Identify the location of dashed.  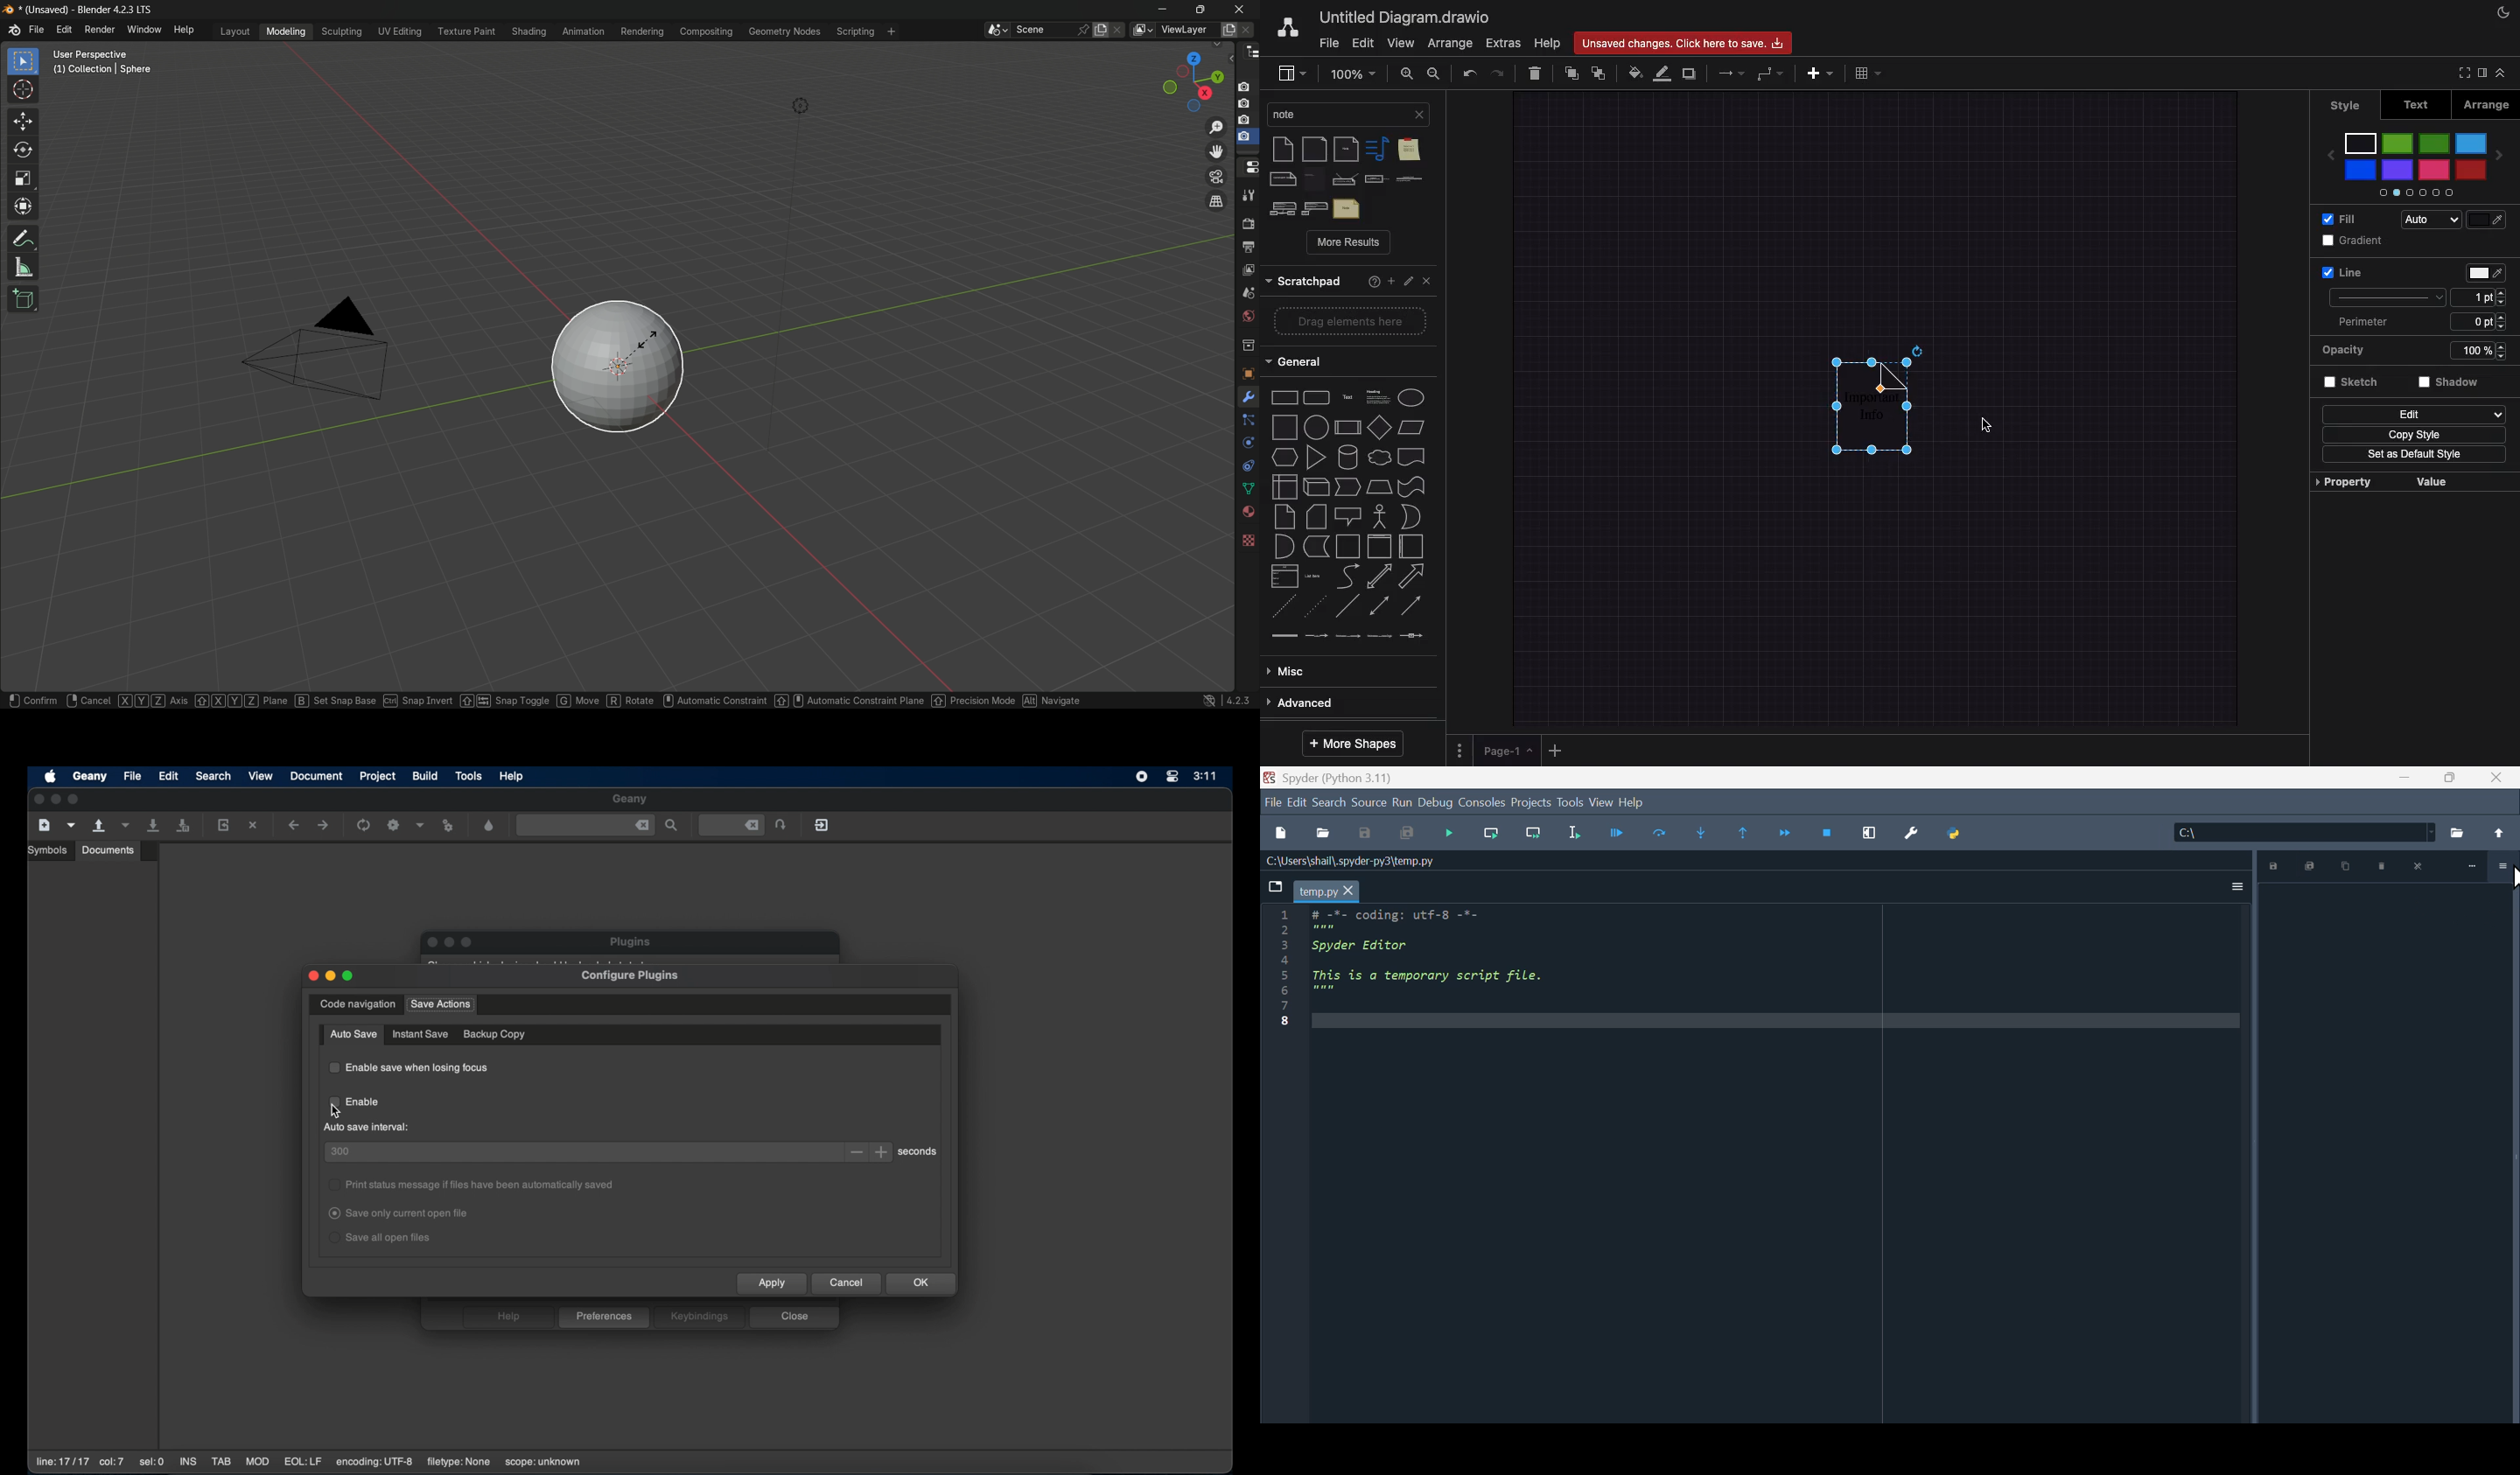
(1283, 612).